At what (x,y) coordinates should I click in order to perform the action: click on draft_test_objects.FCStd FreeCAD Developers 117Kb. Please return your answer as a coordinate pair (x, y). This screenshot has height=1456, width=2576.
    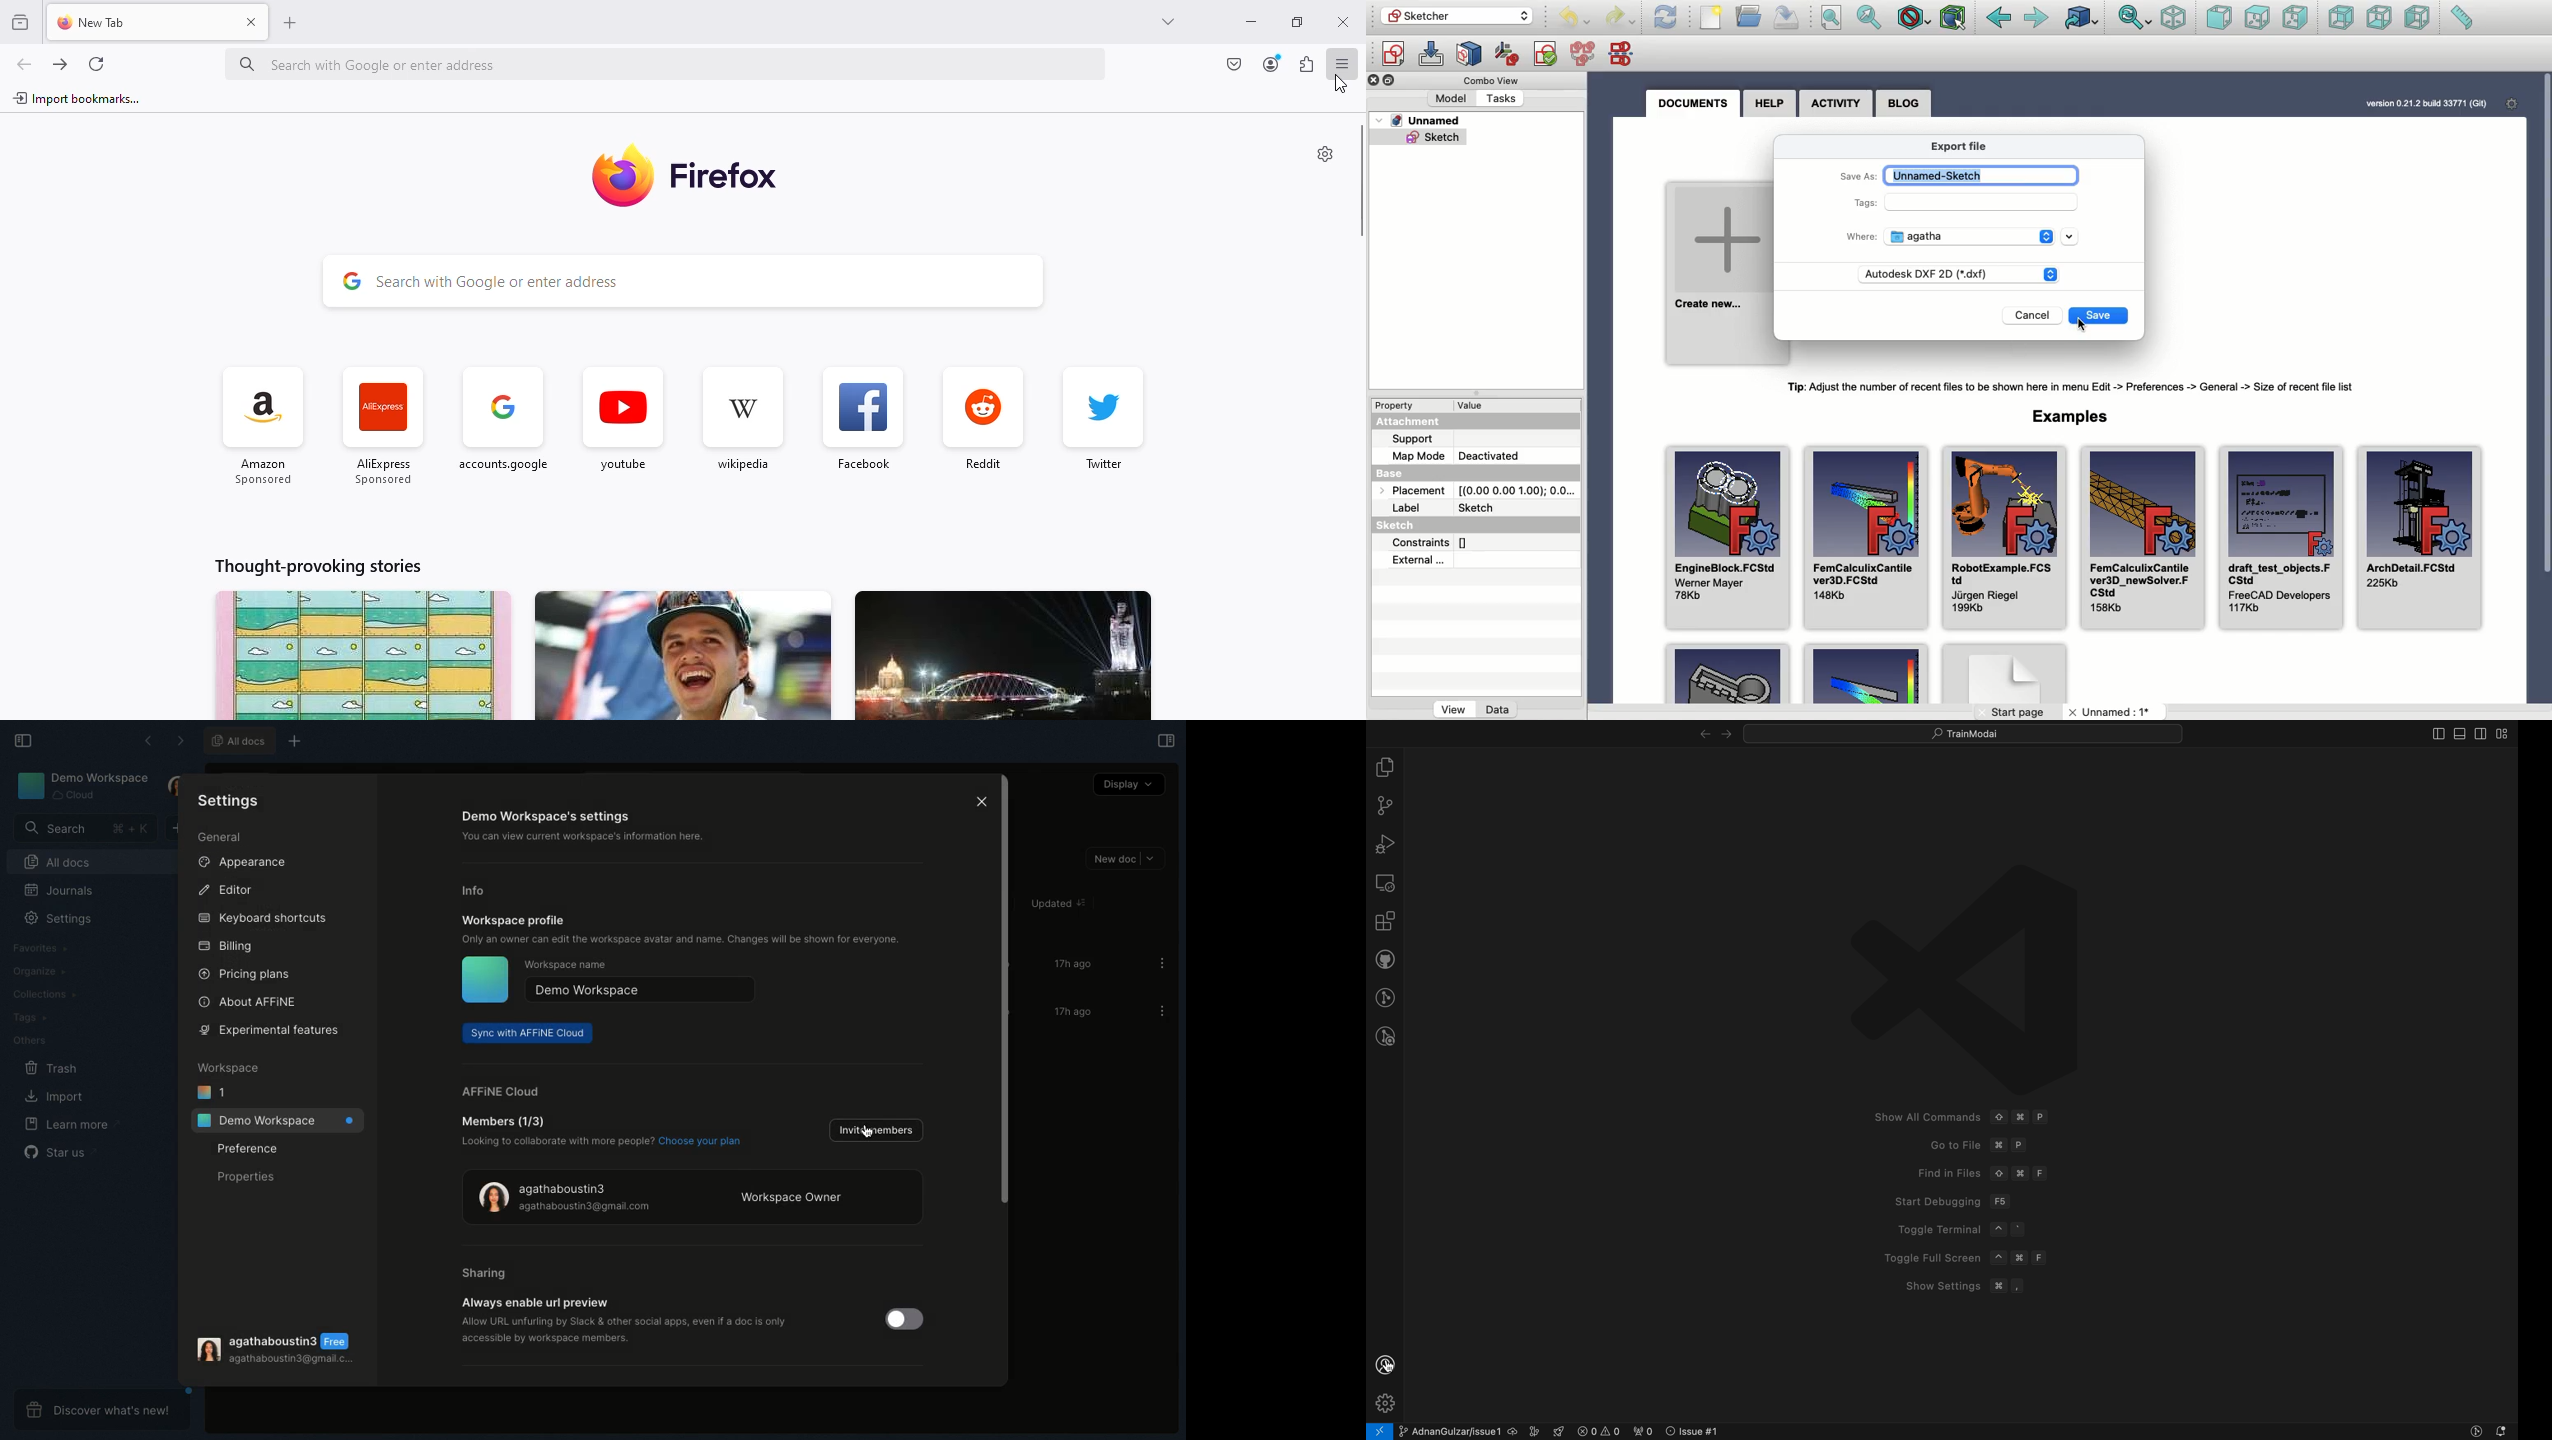
    Looking at the image, I should click on (2281, 539).